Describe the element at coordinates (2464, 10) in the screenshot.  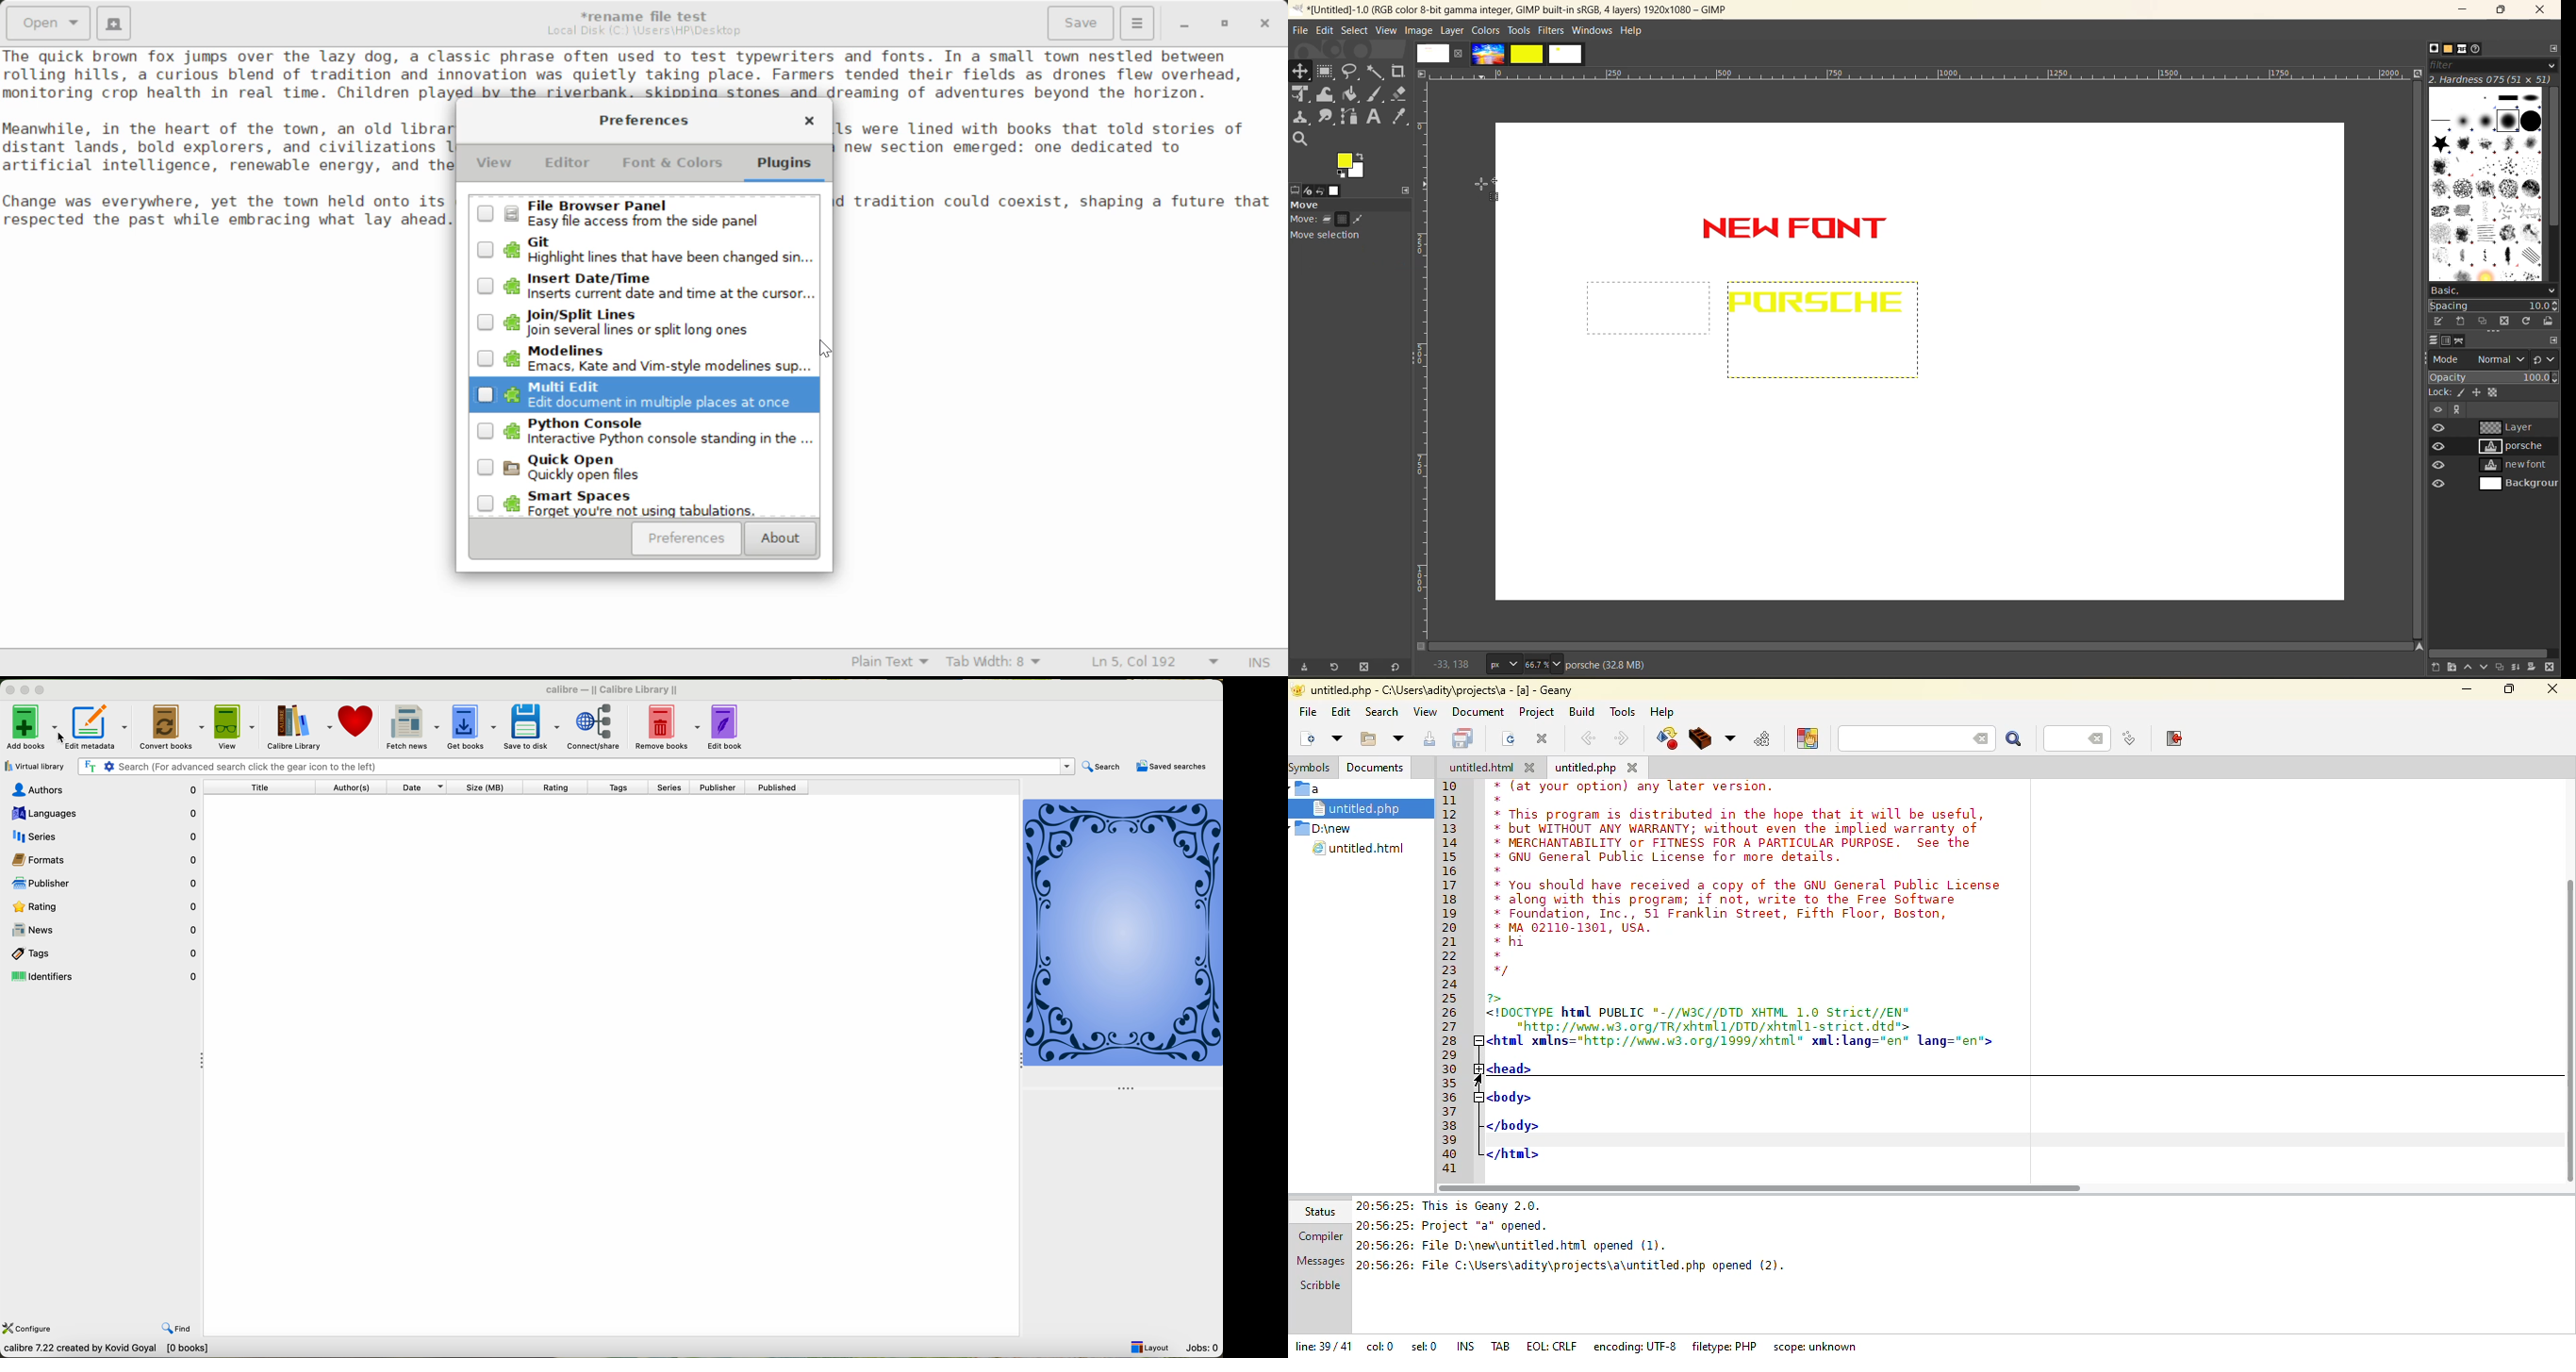
I see `minimize` at that location.